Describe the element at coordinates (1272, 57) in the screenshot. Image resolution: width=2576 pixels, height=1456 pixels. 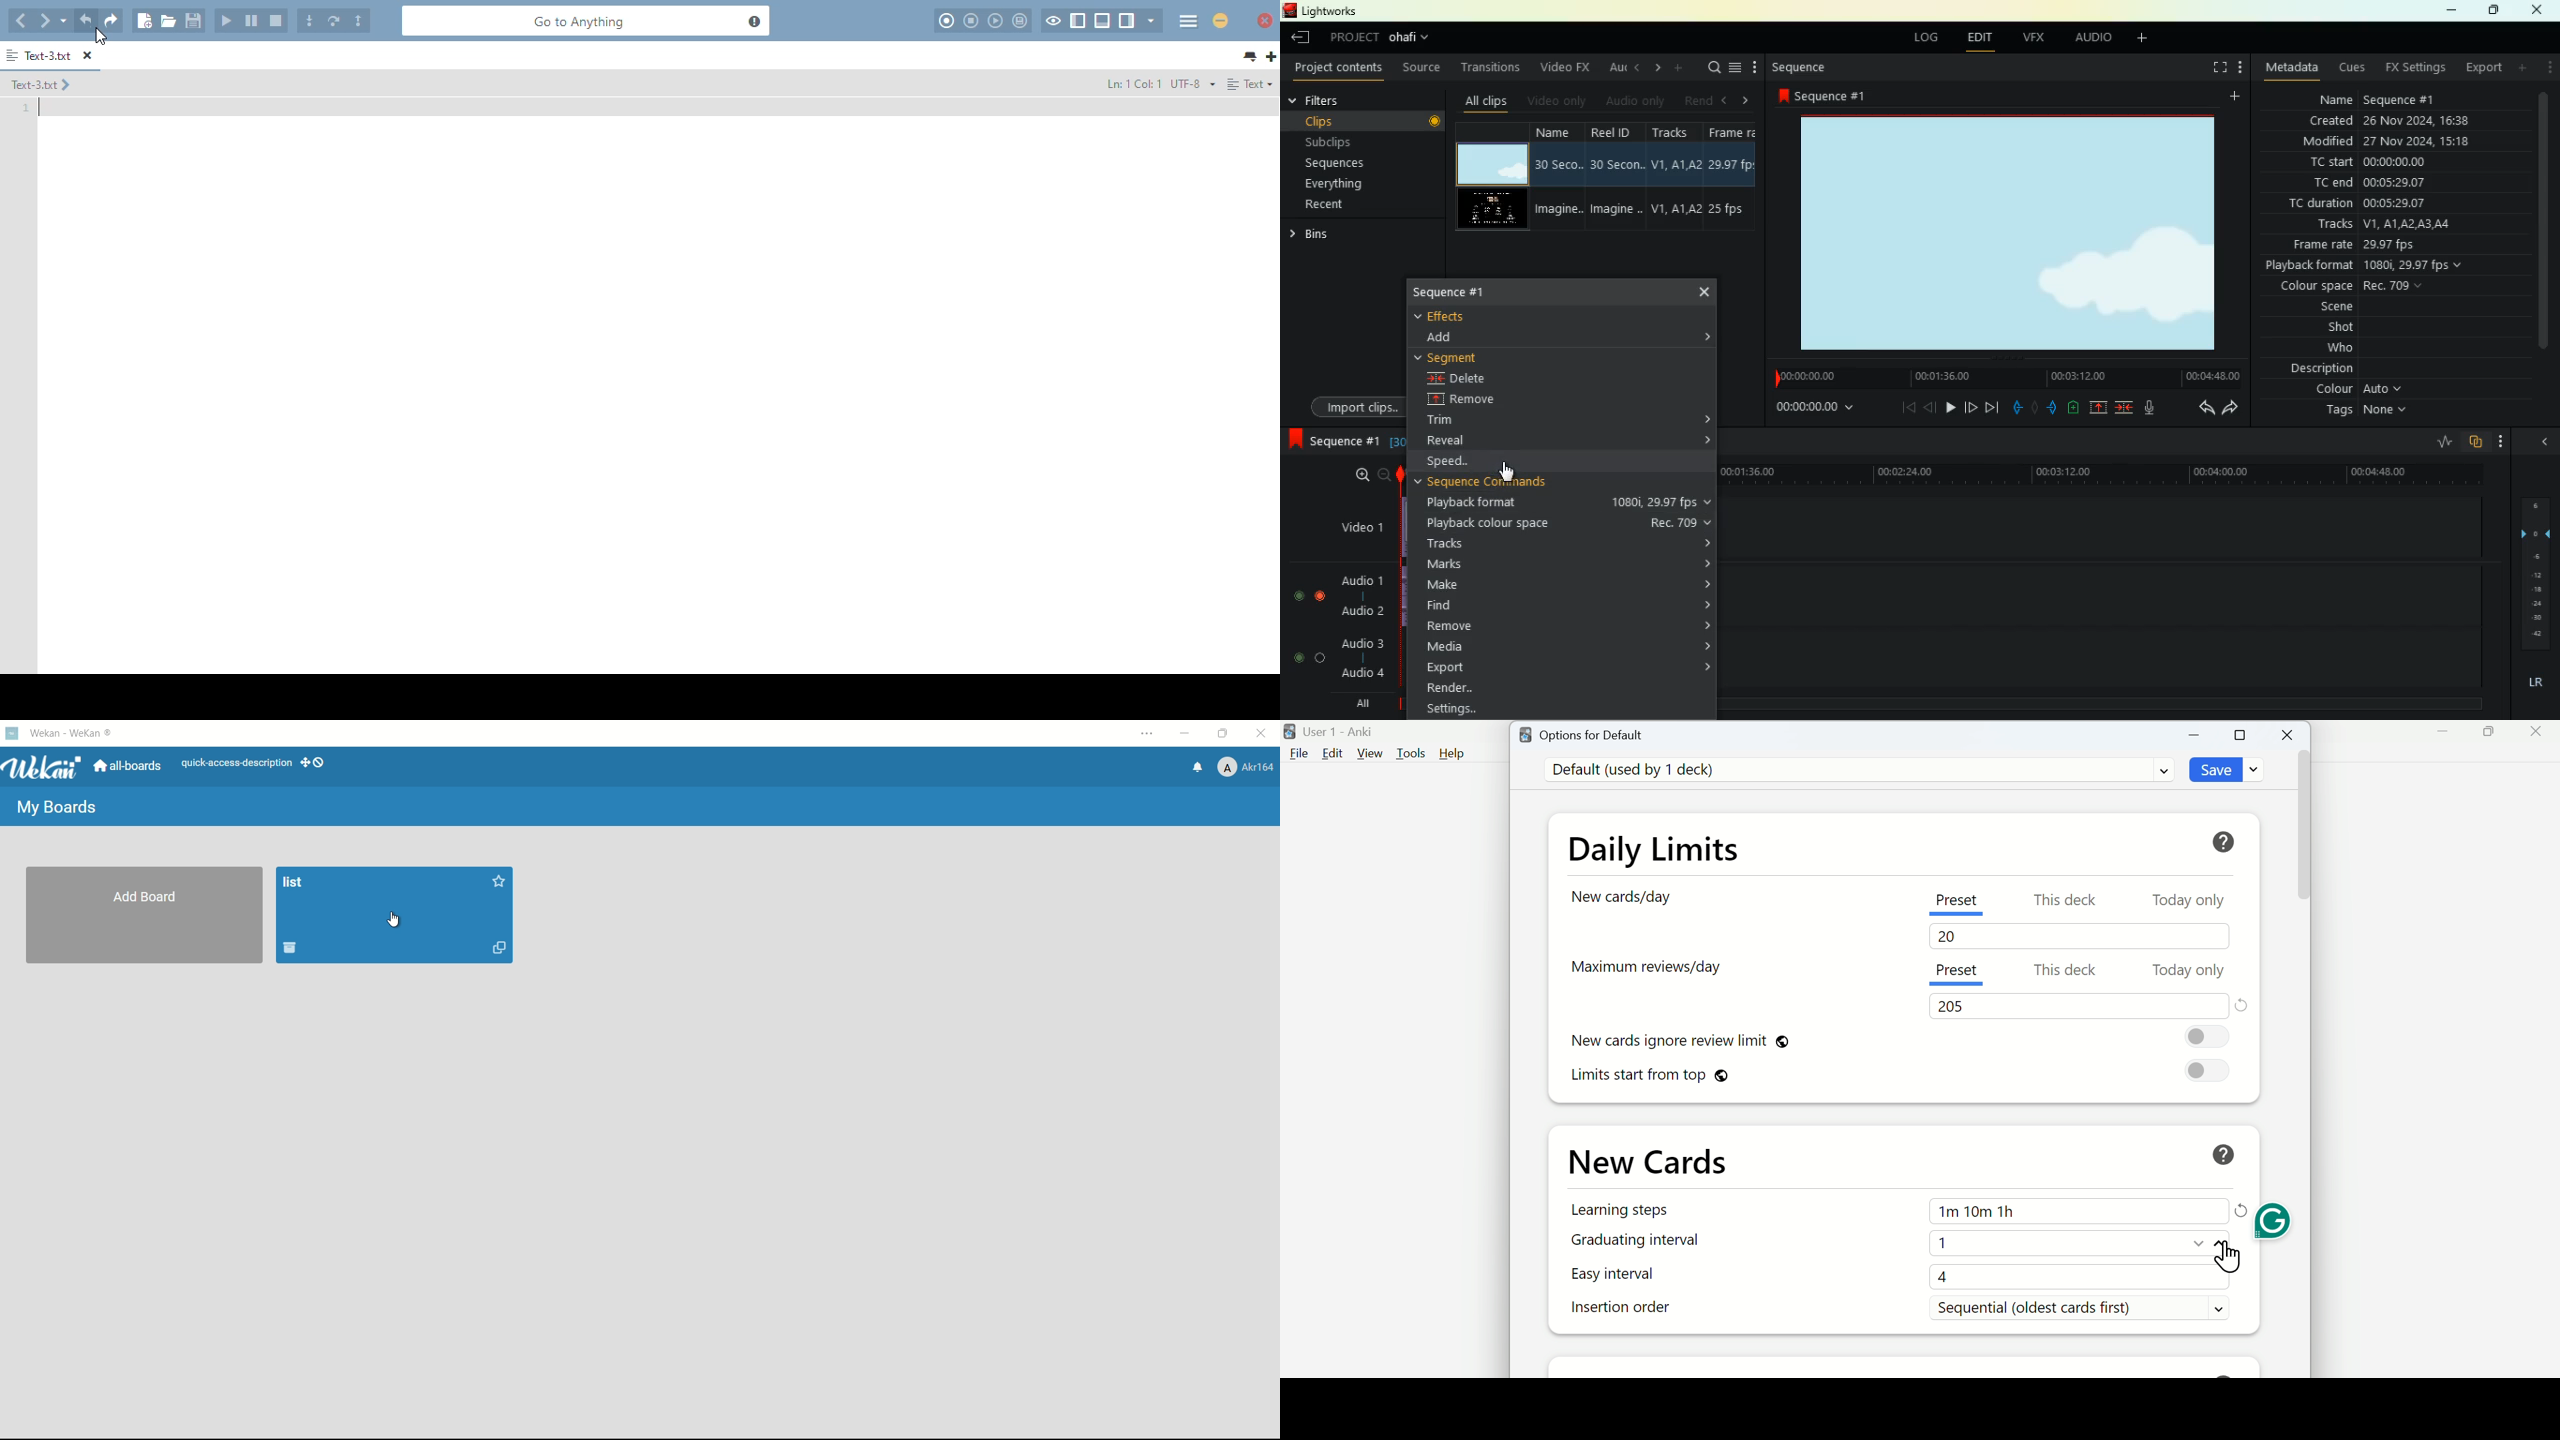
I see `Add` at that location.